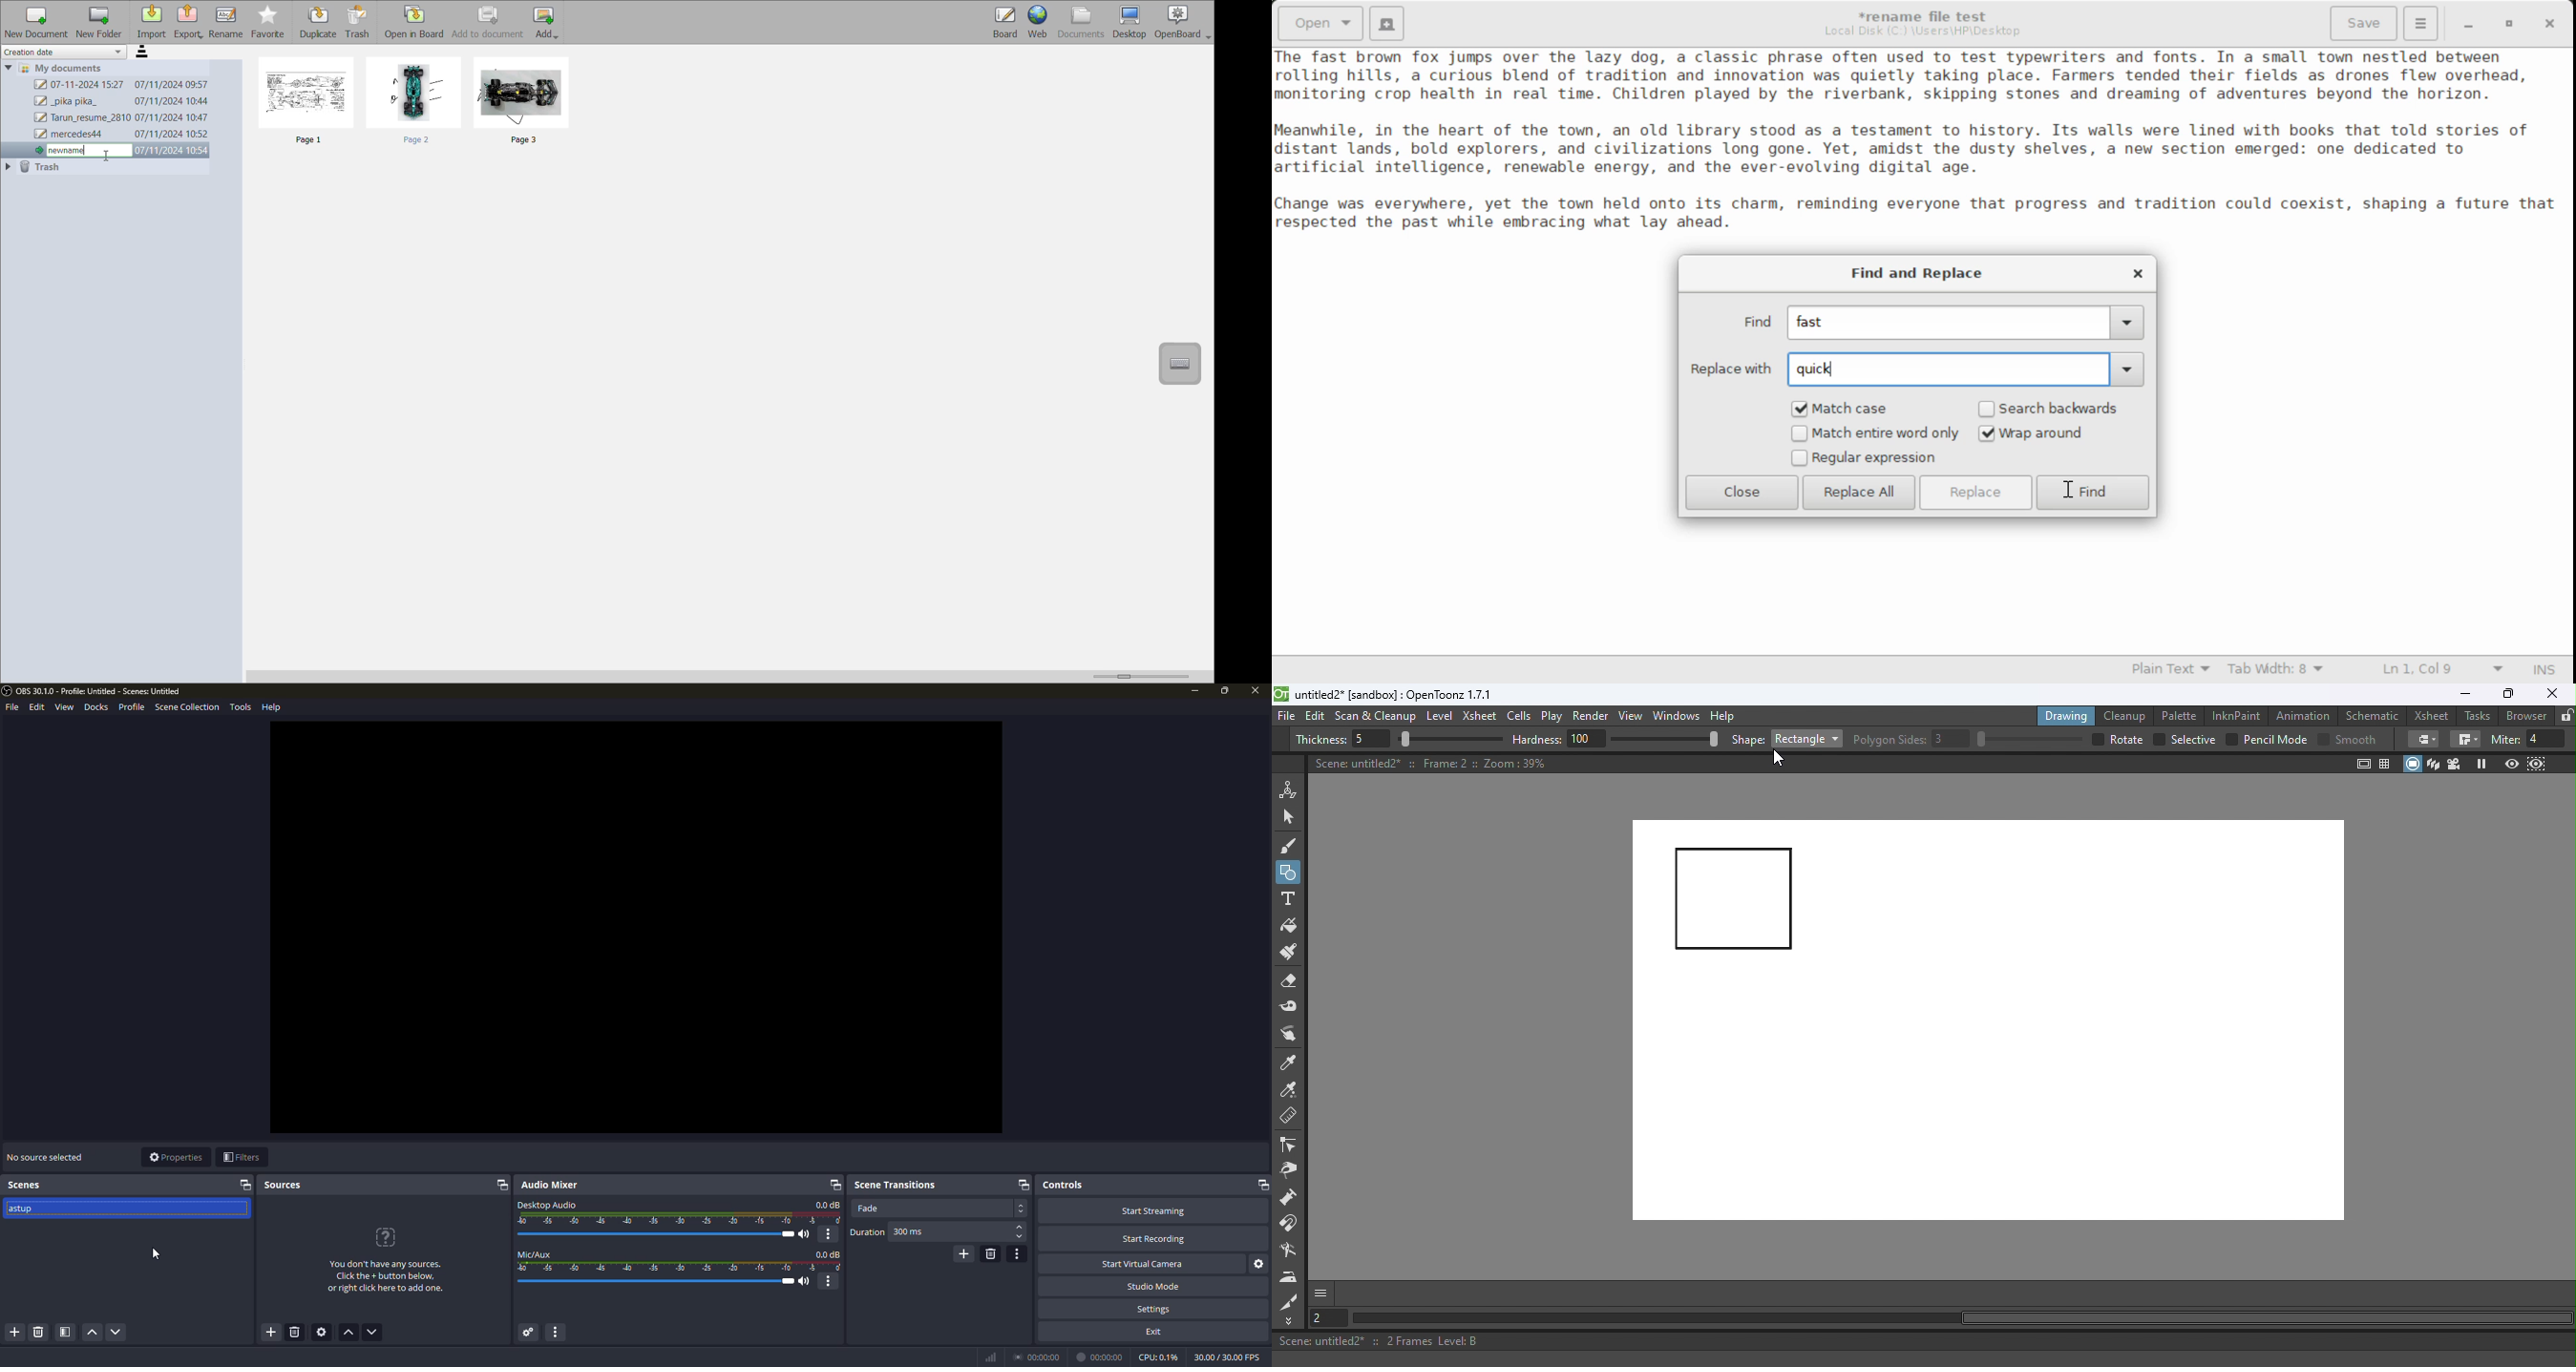 The width and height of the screenshot is (2576, 1372). Describe the element at coordinates (122, 135) in the screenshot. I see `mercedes44 07/11/2024 10:52` at that location.